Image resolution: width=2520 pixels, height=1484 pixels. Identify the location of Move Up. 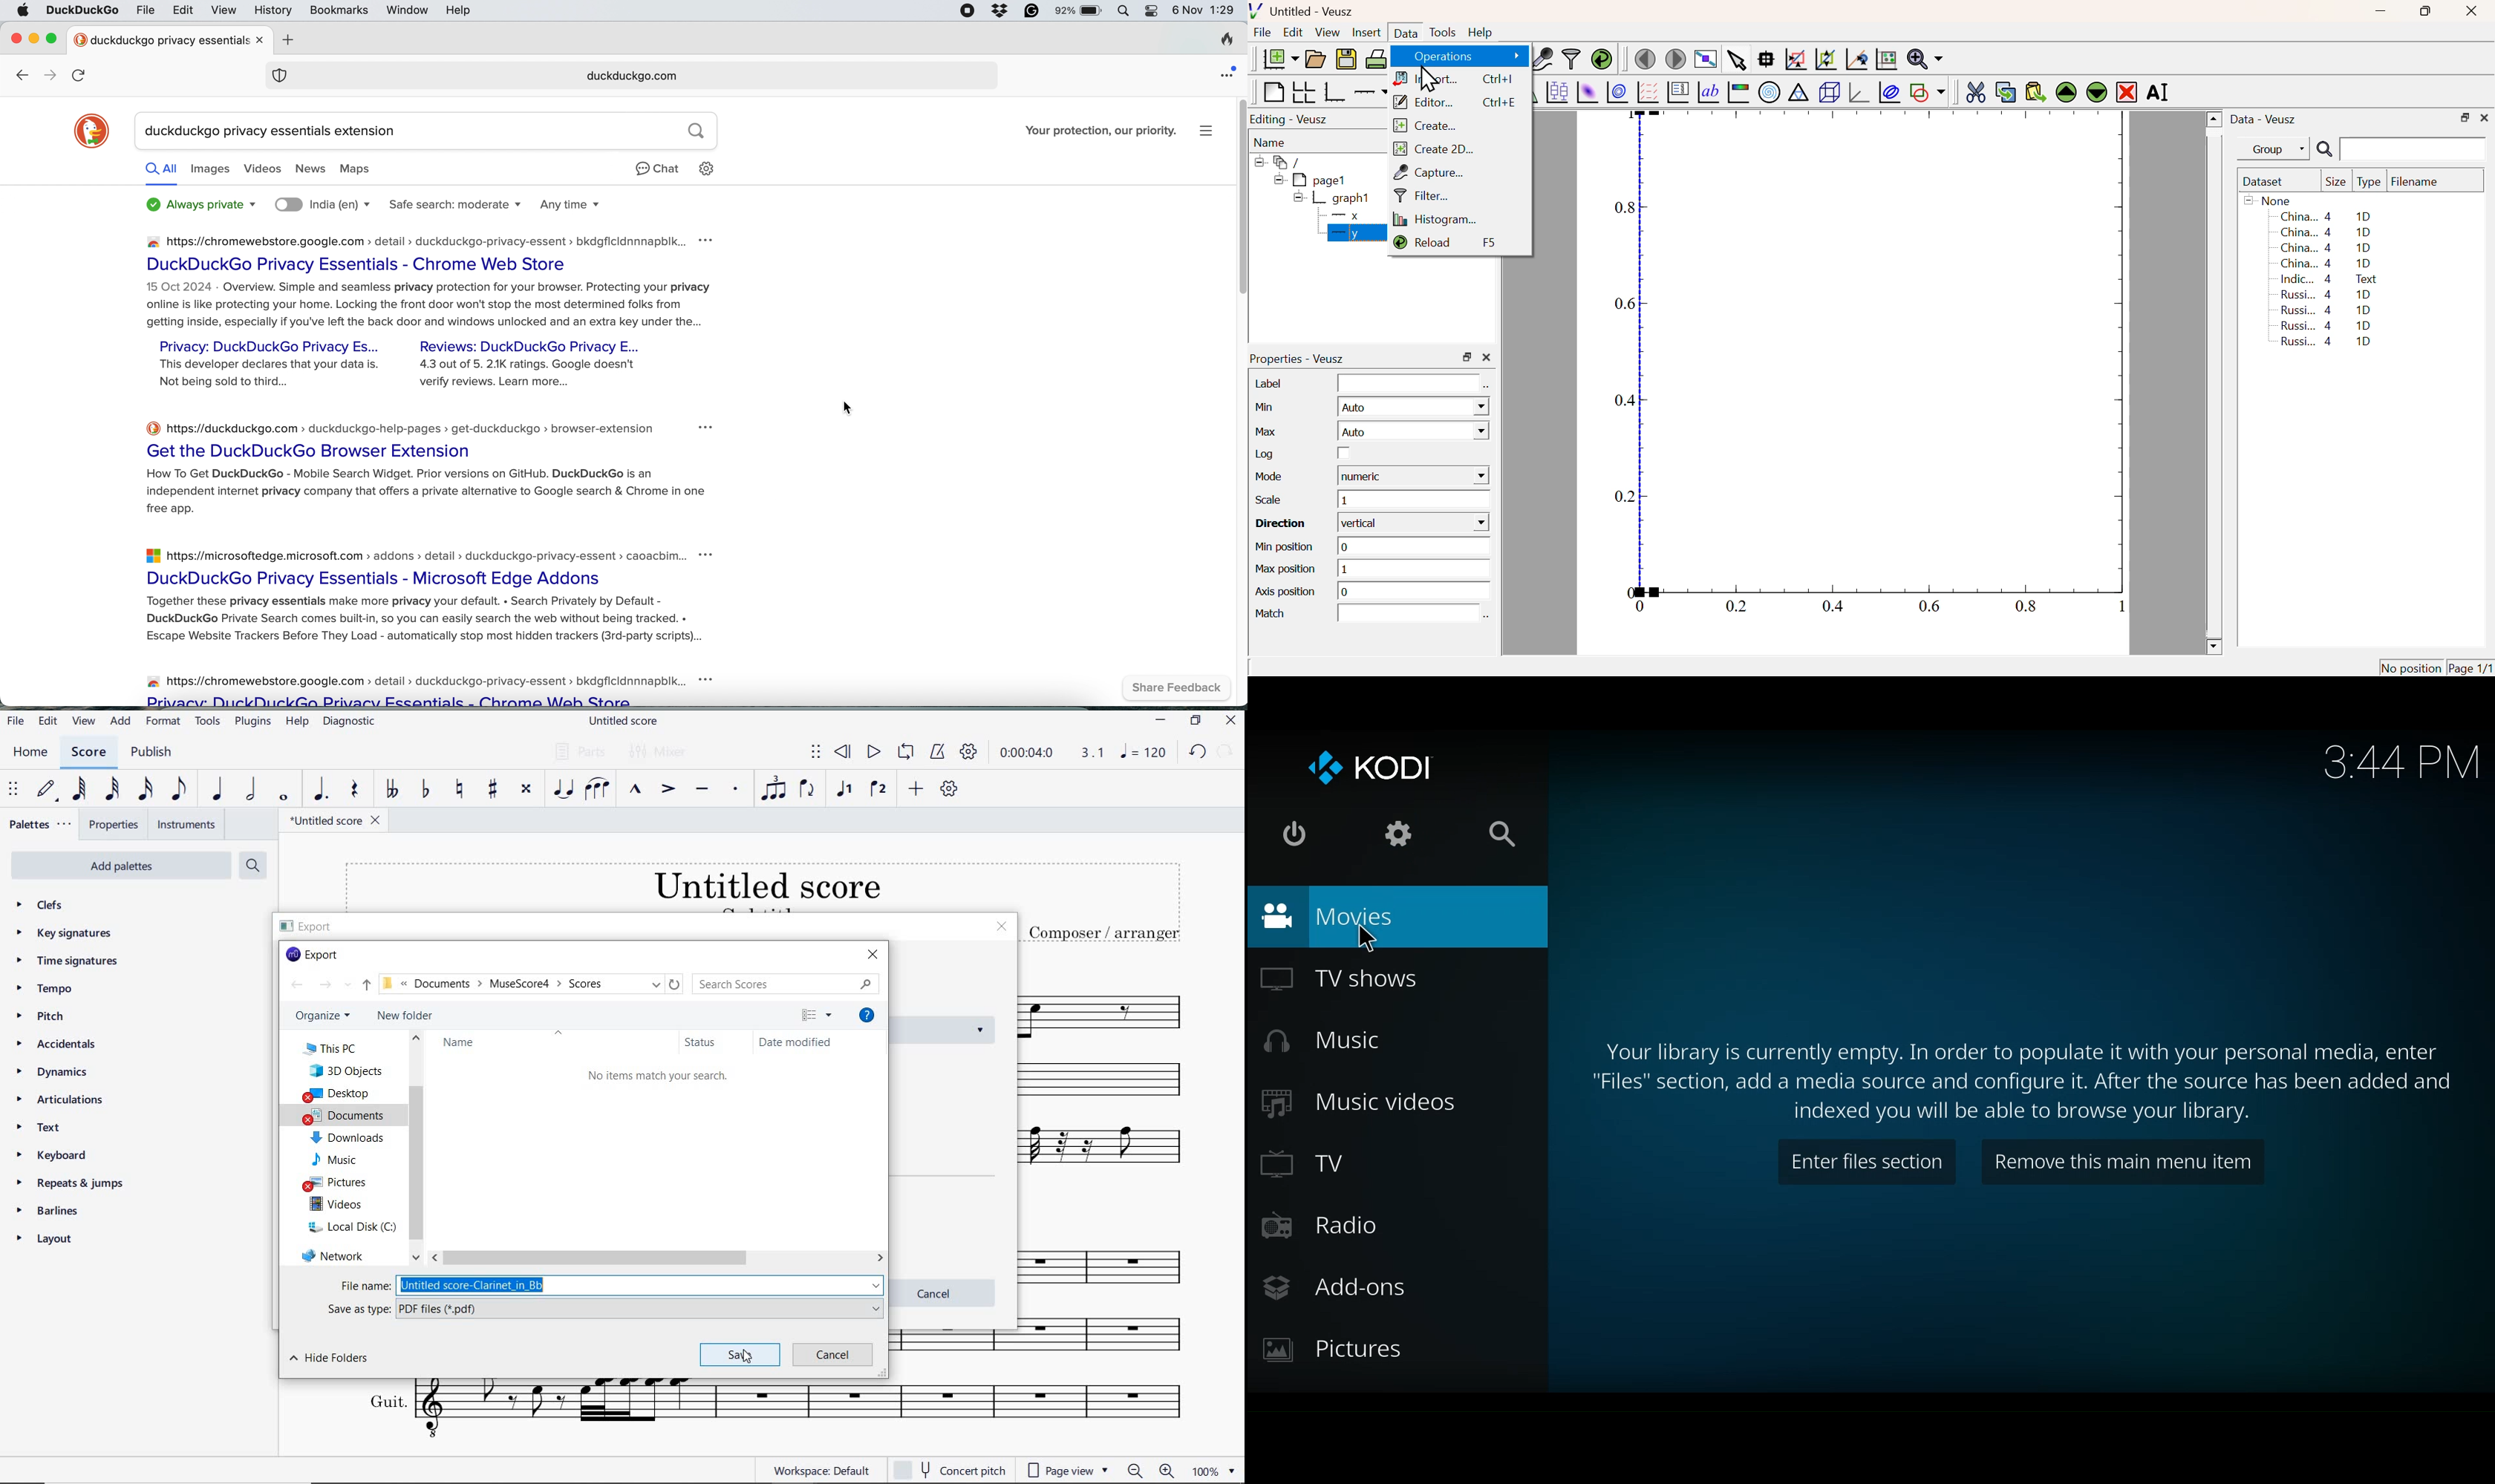
(2067, 93).